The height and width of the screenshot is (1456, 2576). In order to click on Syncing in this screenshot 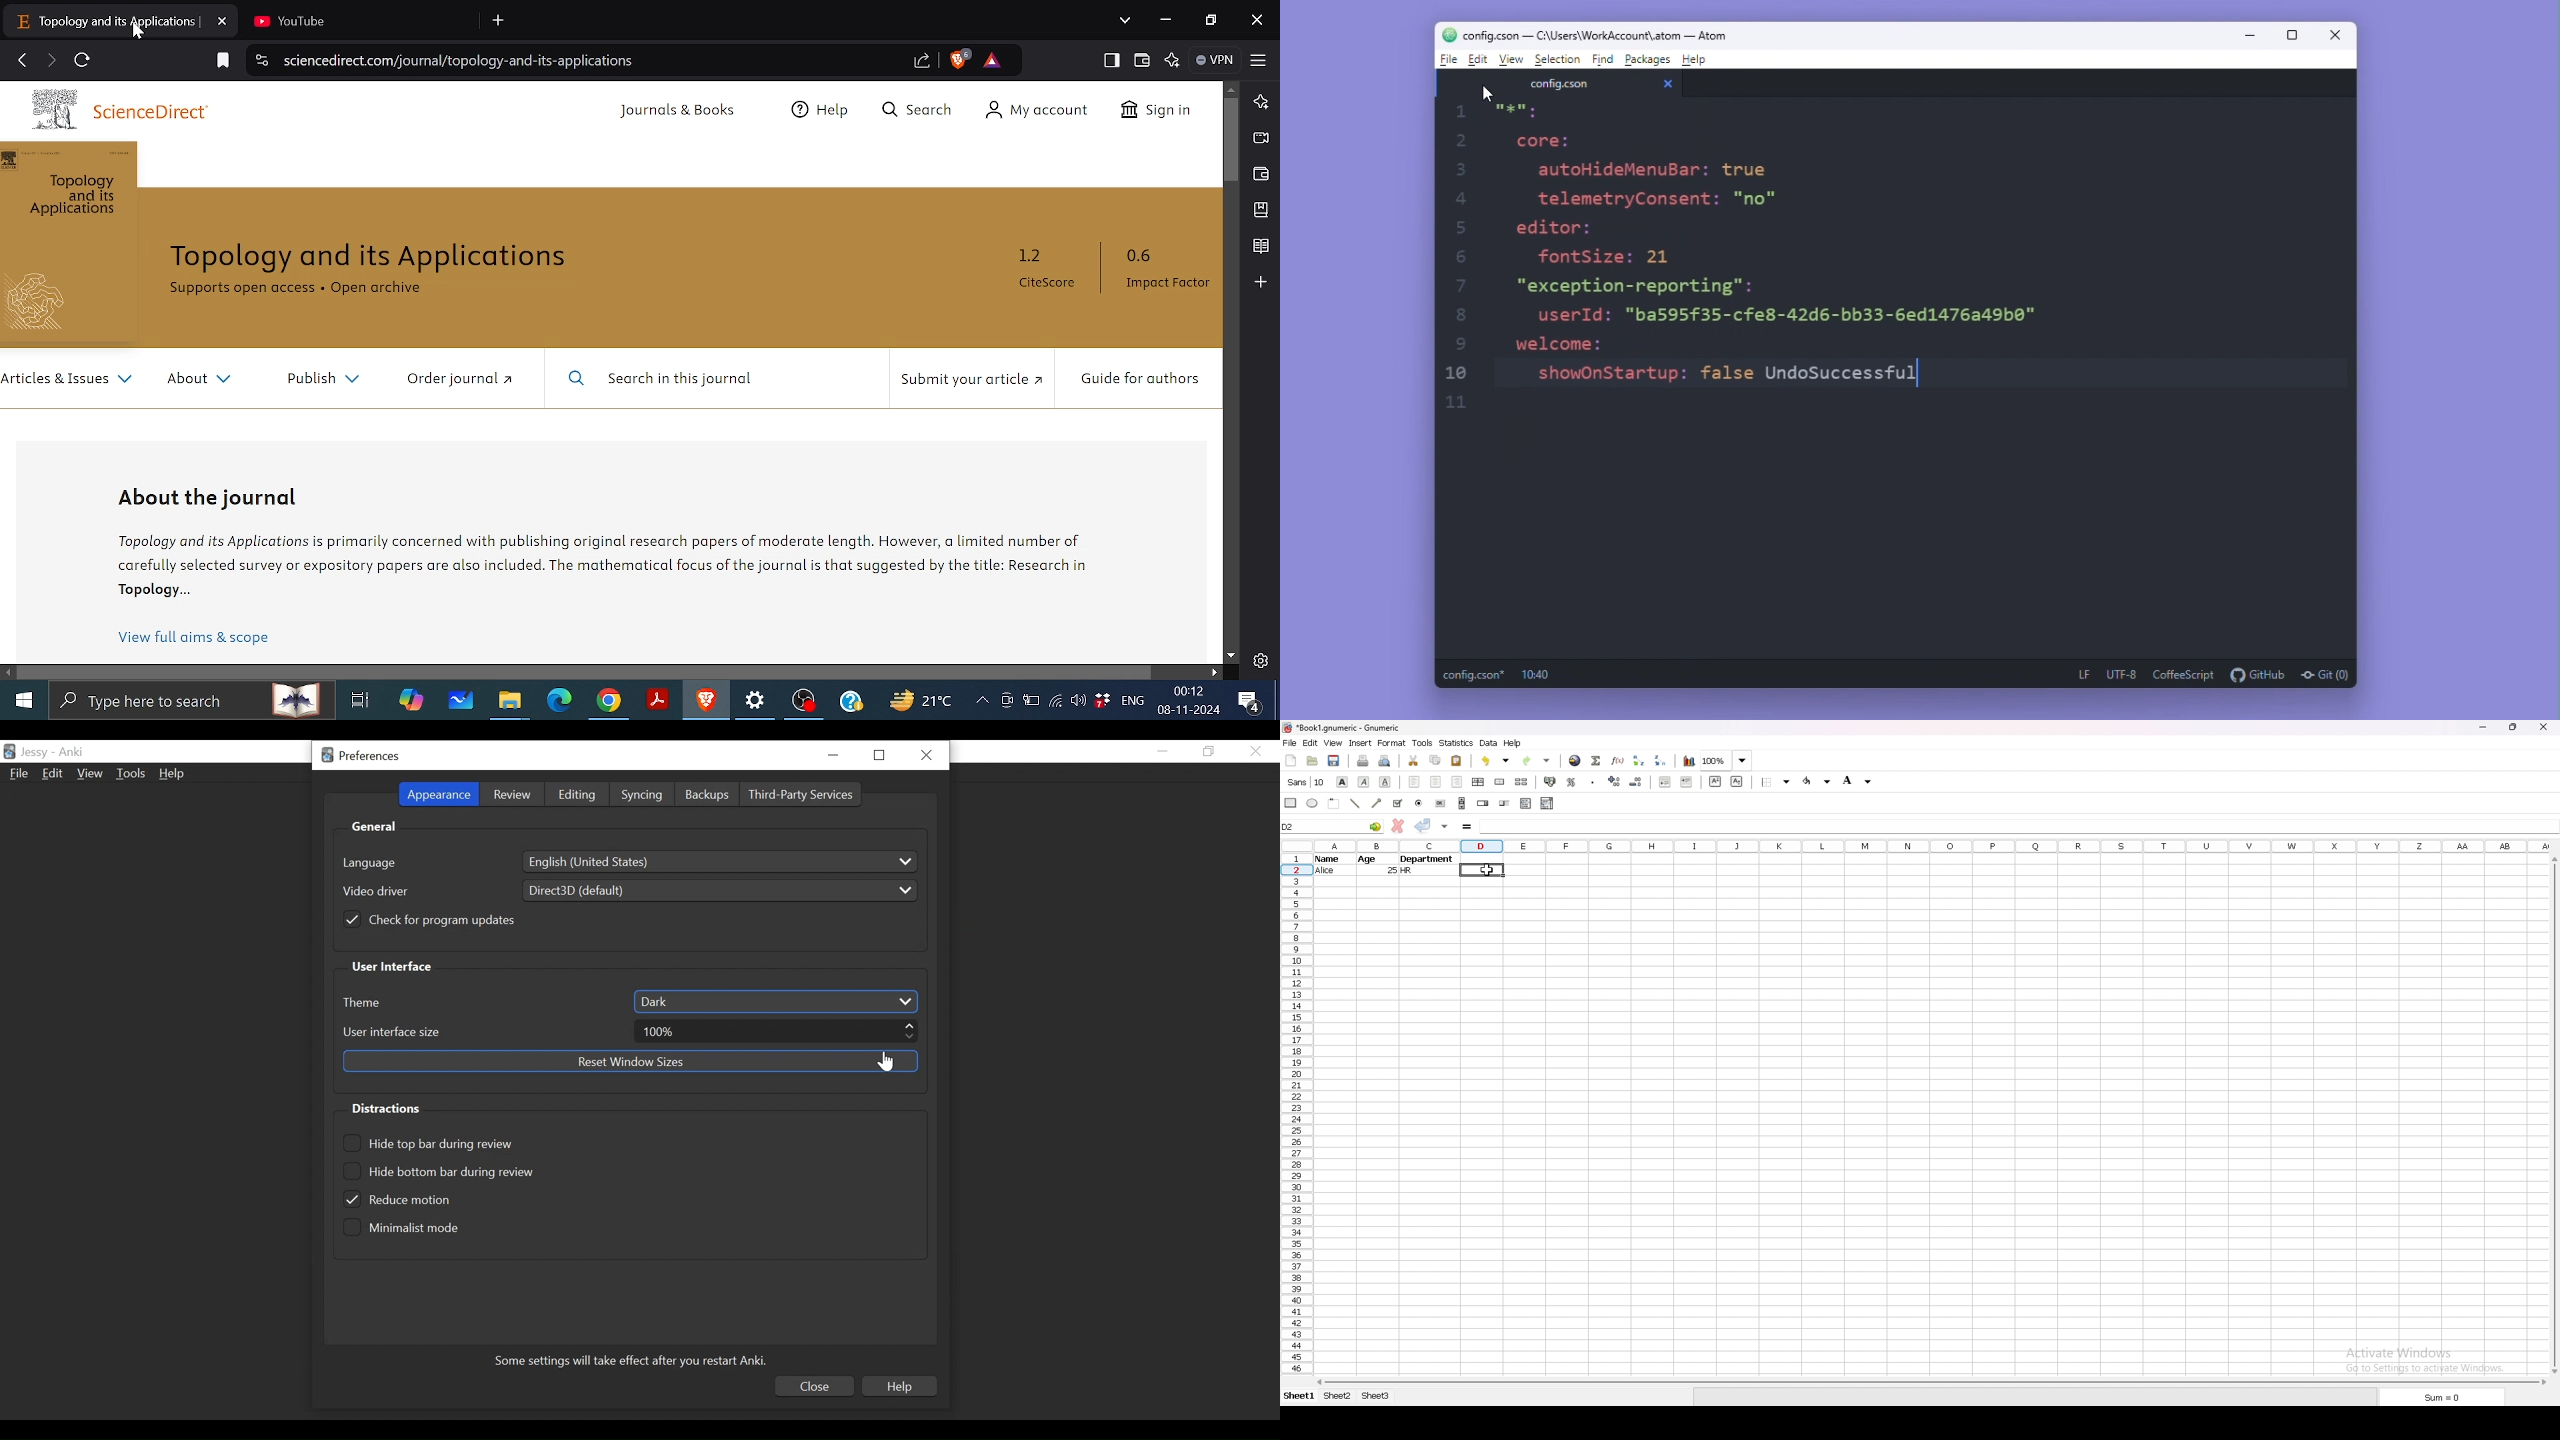, I will do `click(641, 797)`.